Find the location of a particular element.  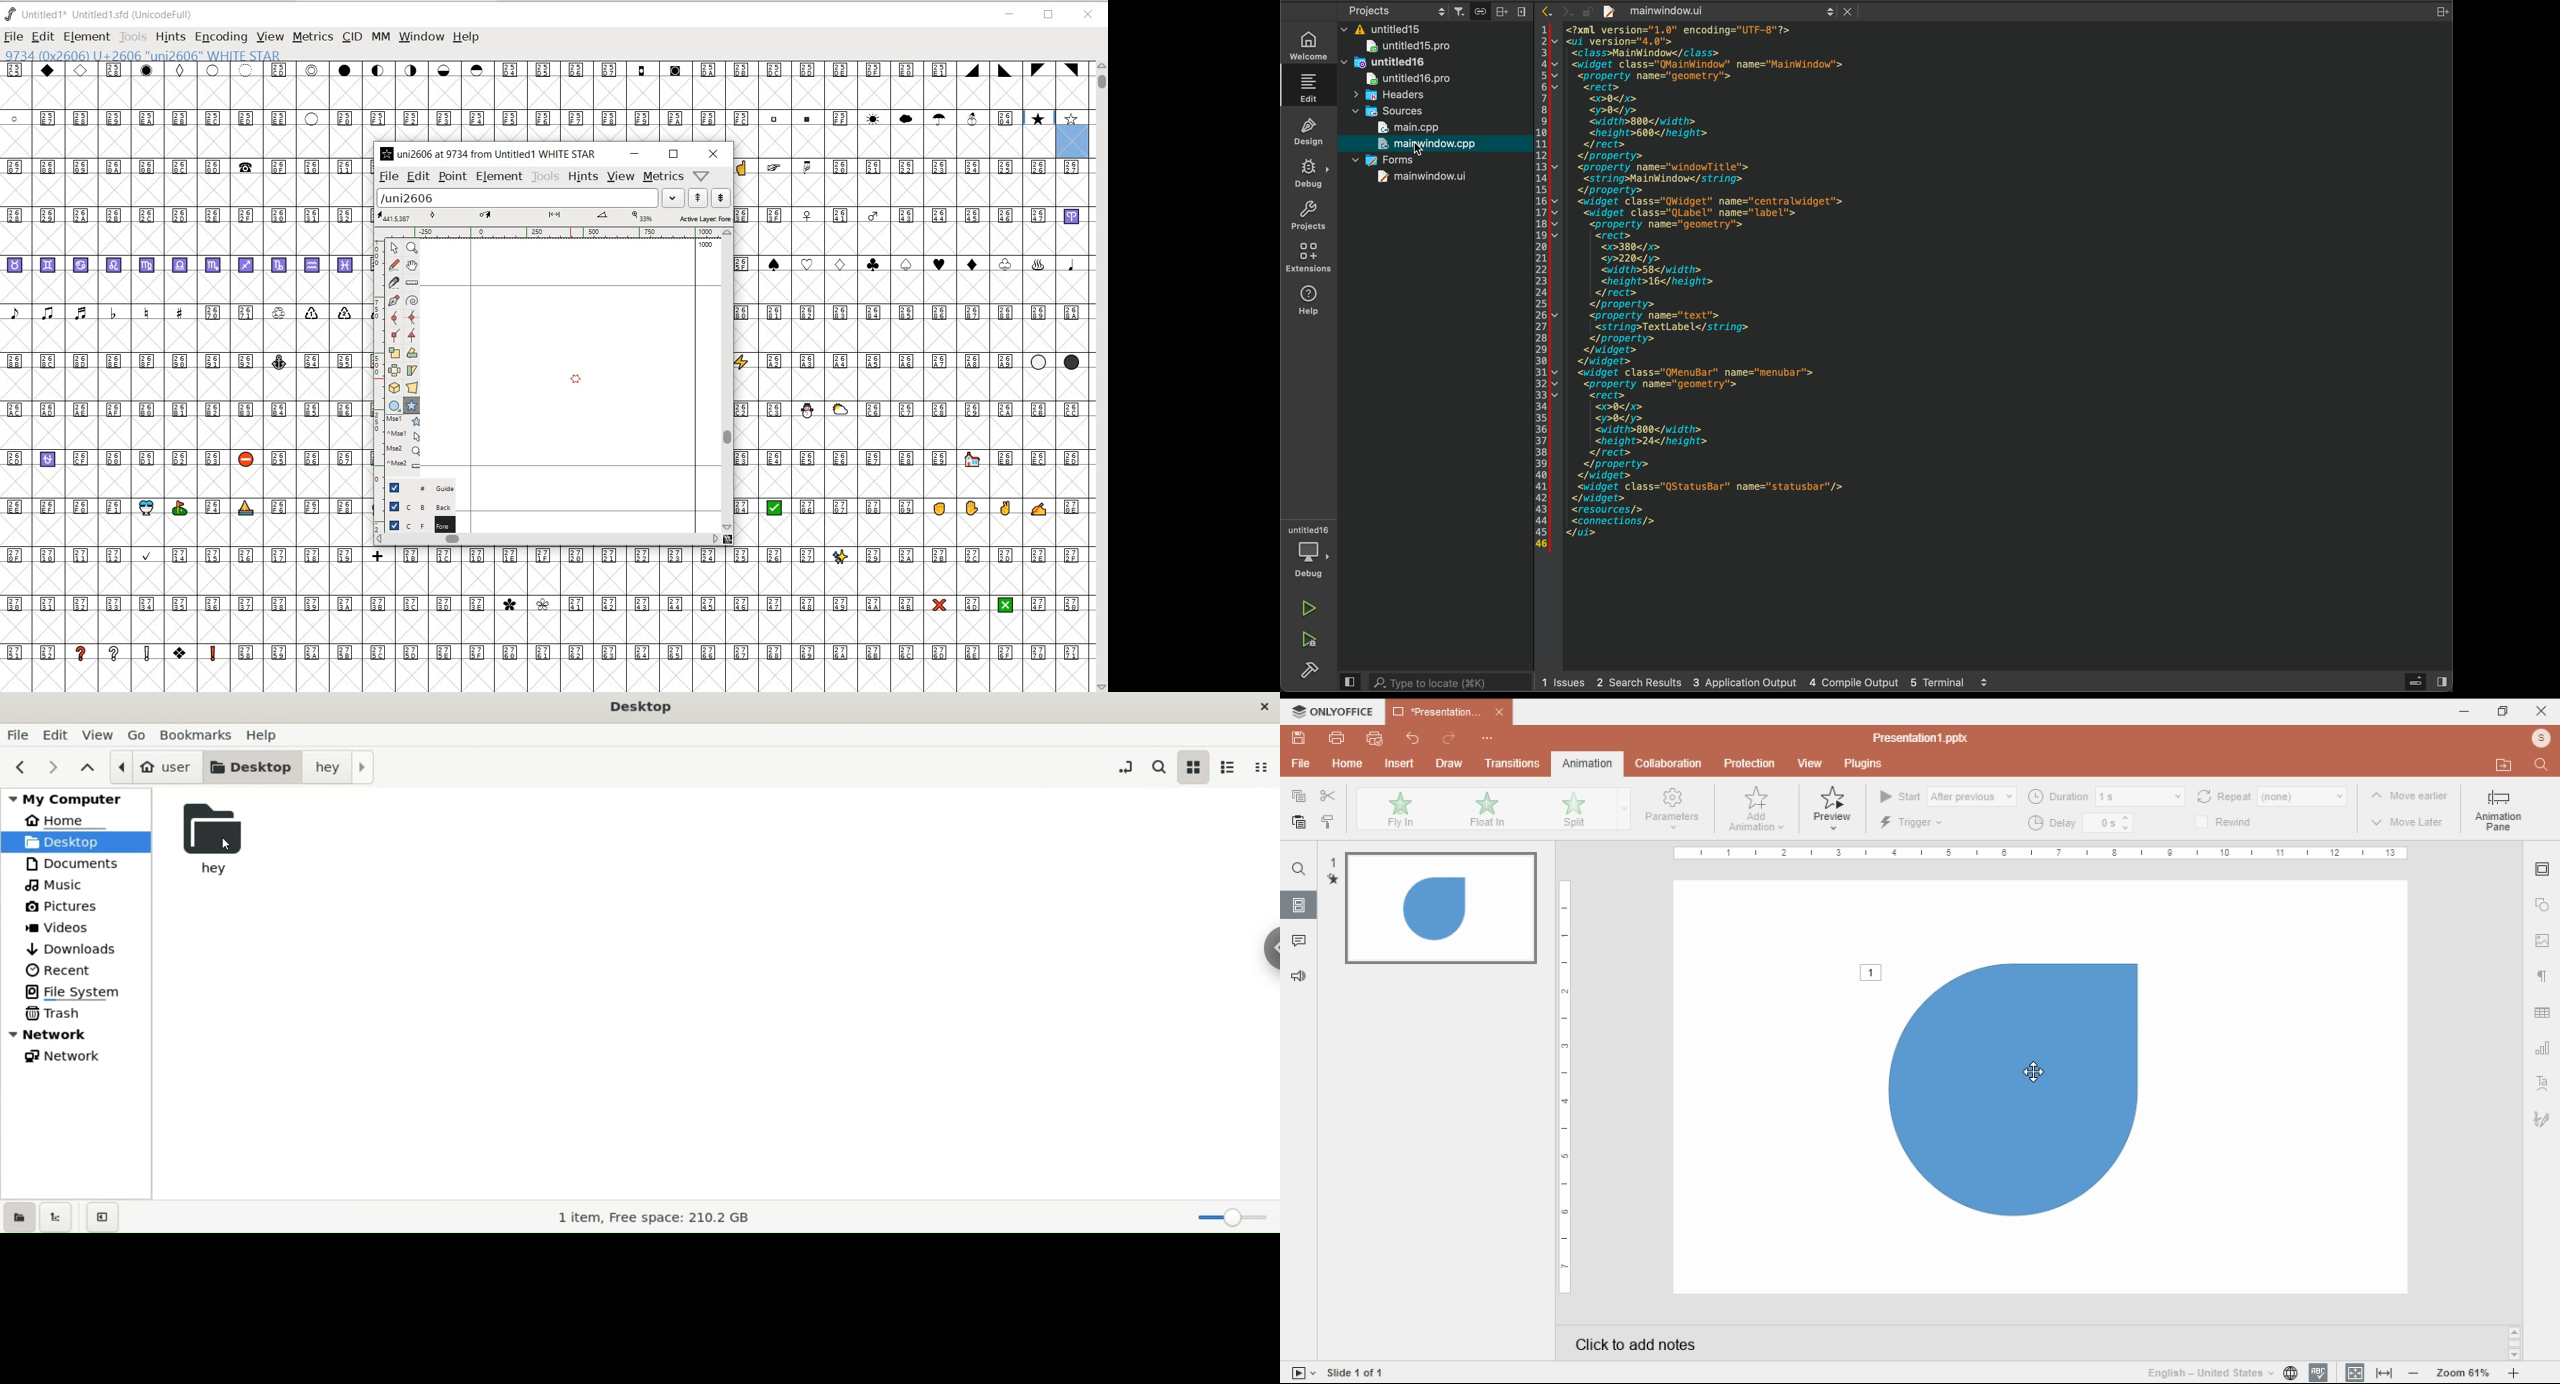

cut is located at coordinates (1330, 796).